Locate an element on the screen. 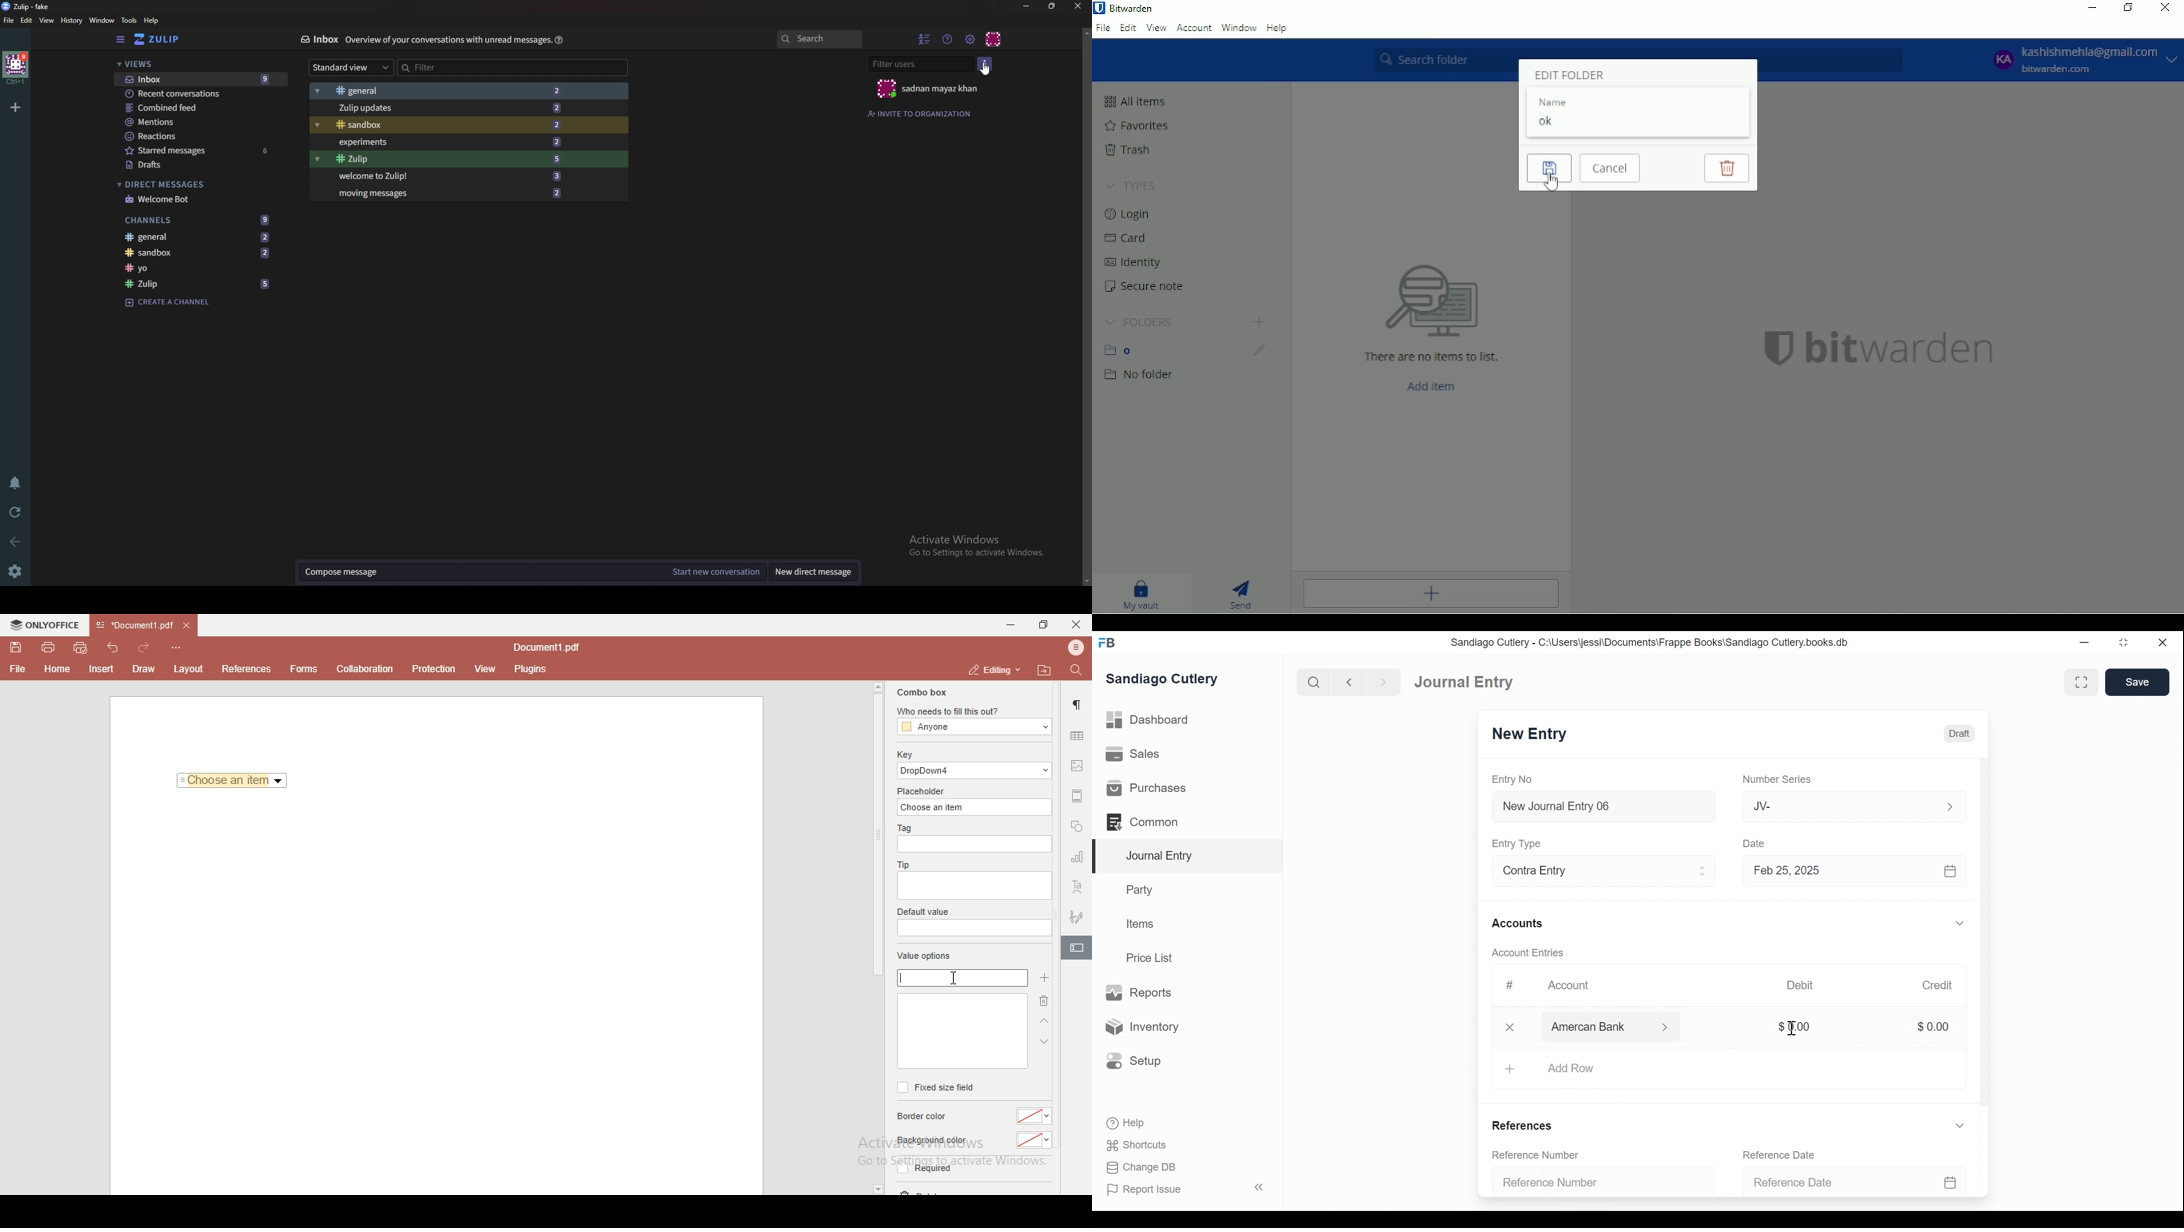 The image size is (2184, 1232). Vertical Scroll bar is located at coordinates (1986, 937).